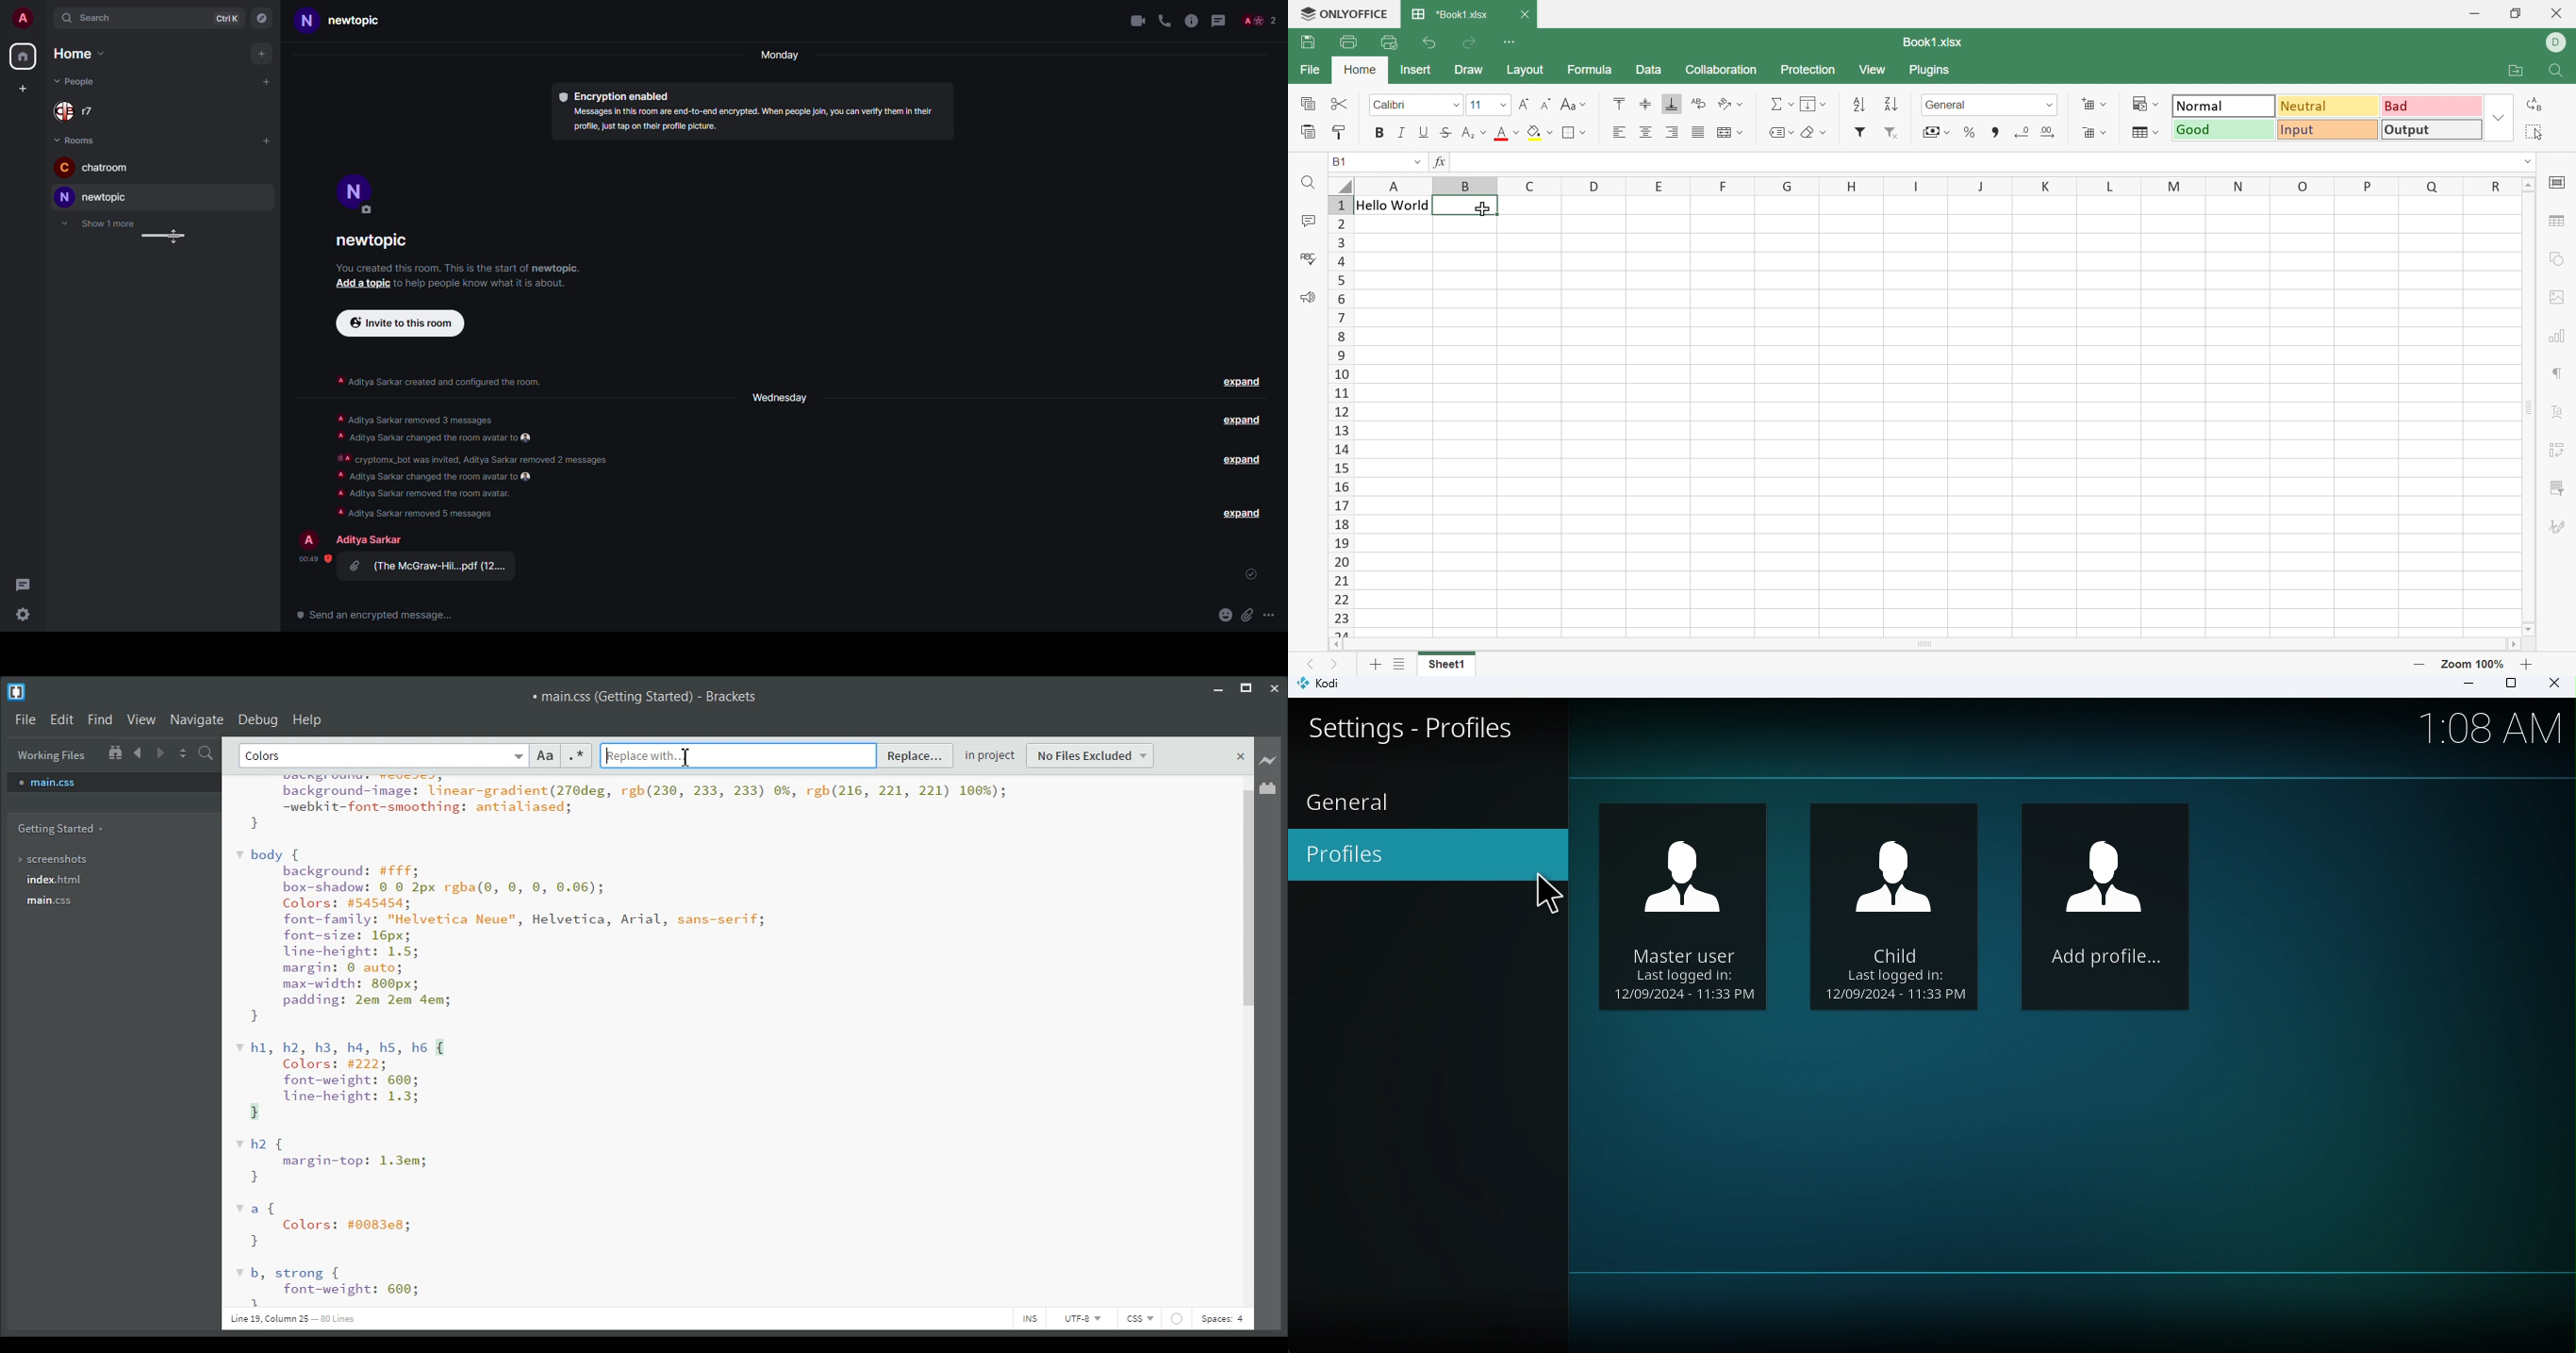 The image size is (2576, 1372). I want to click on add, so click(268, 140).